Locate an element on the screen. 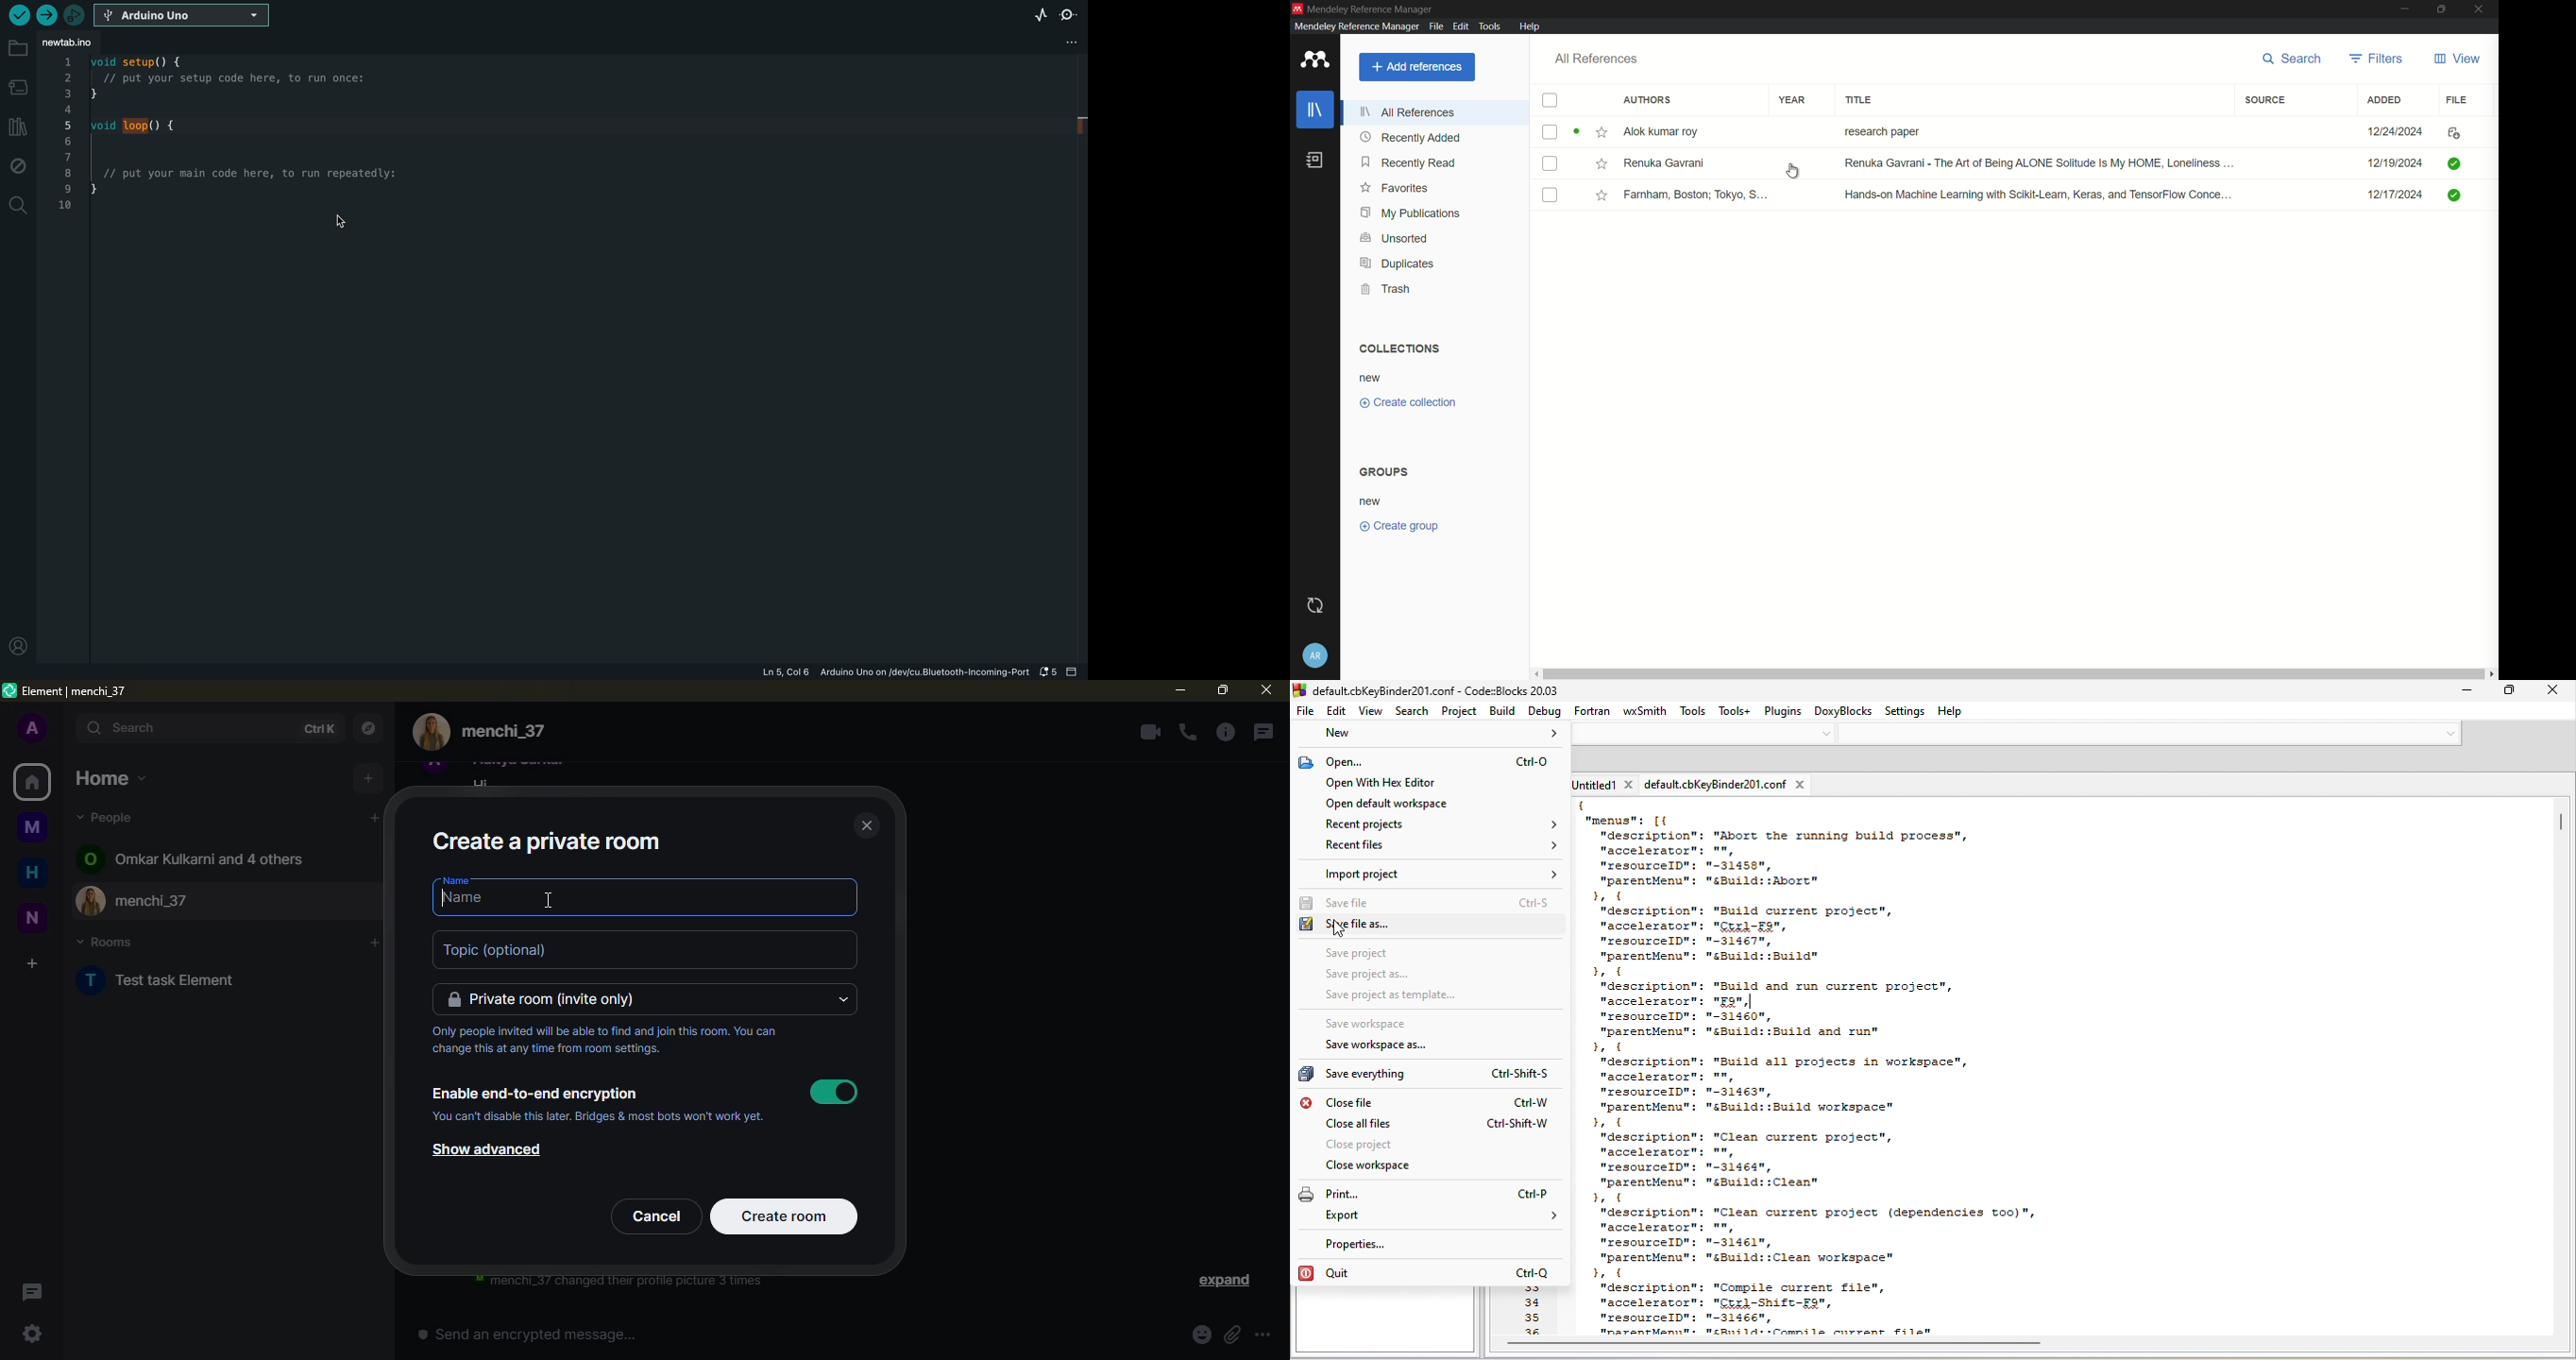  cancel is located at coordinates (656, 1216).